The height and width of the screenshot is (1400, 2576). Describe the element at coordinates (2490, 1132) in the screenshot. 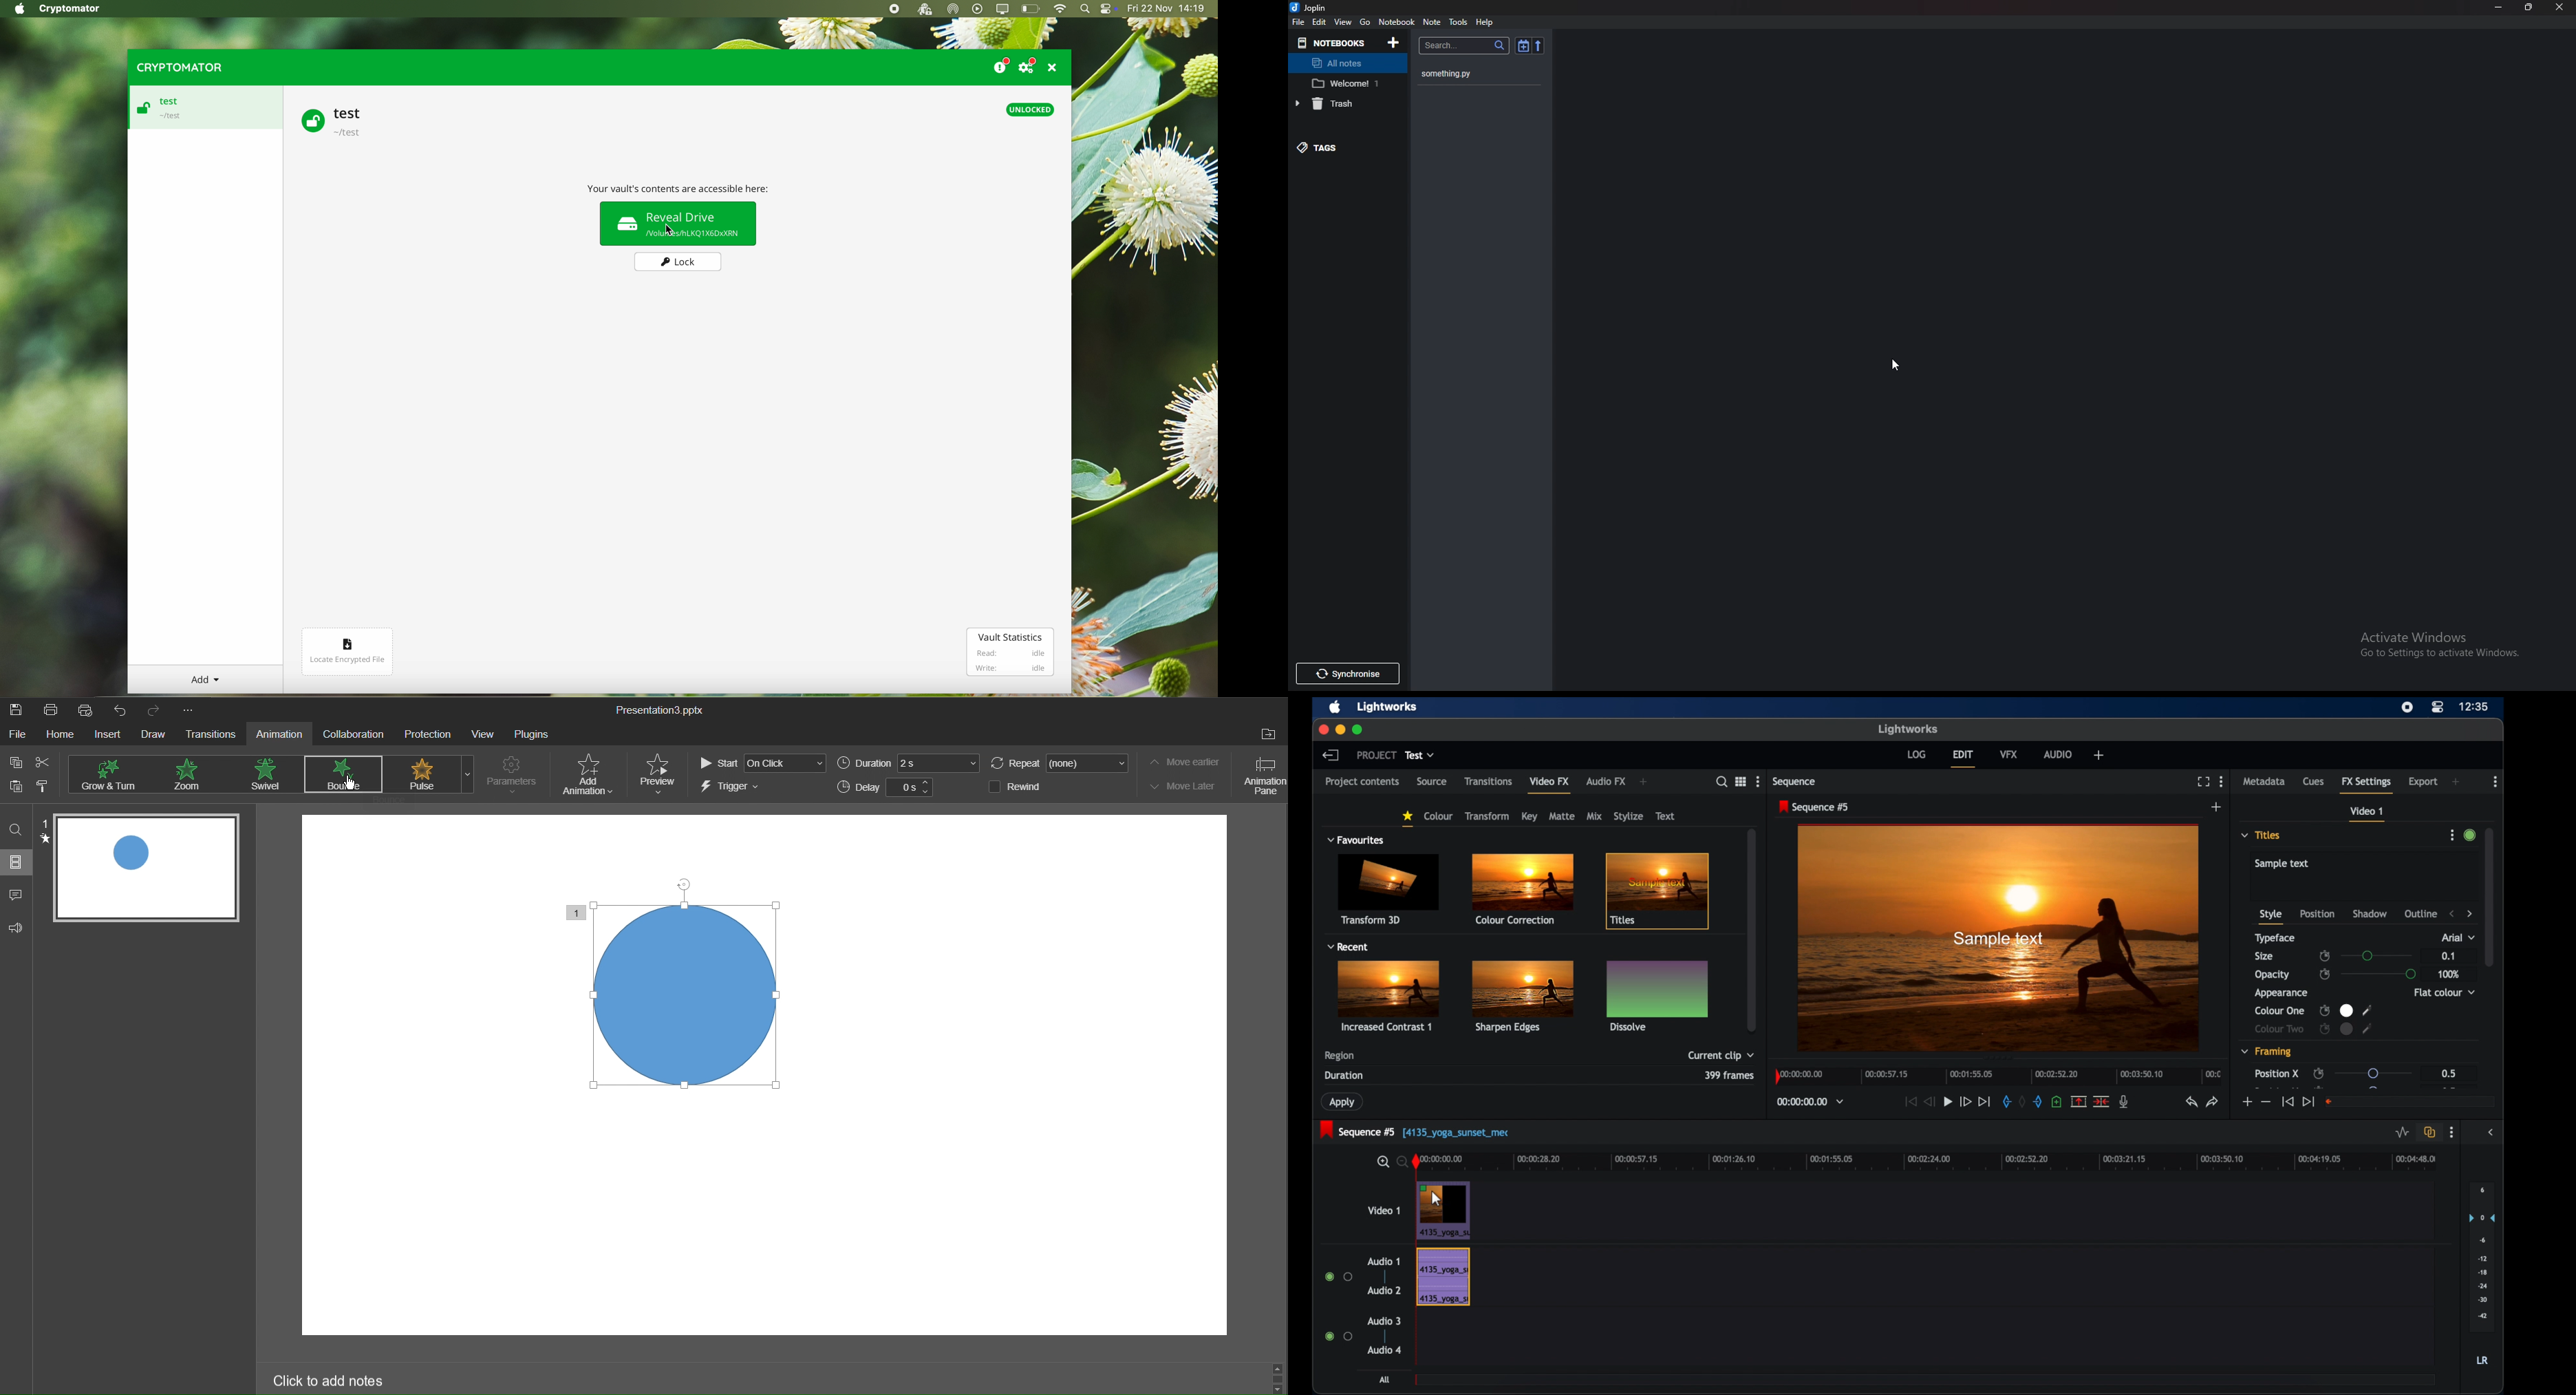

I see `sidebar` at that location.